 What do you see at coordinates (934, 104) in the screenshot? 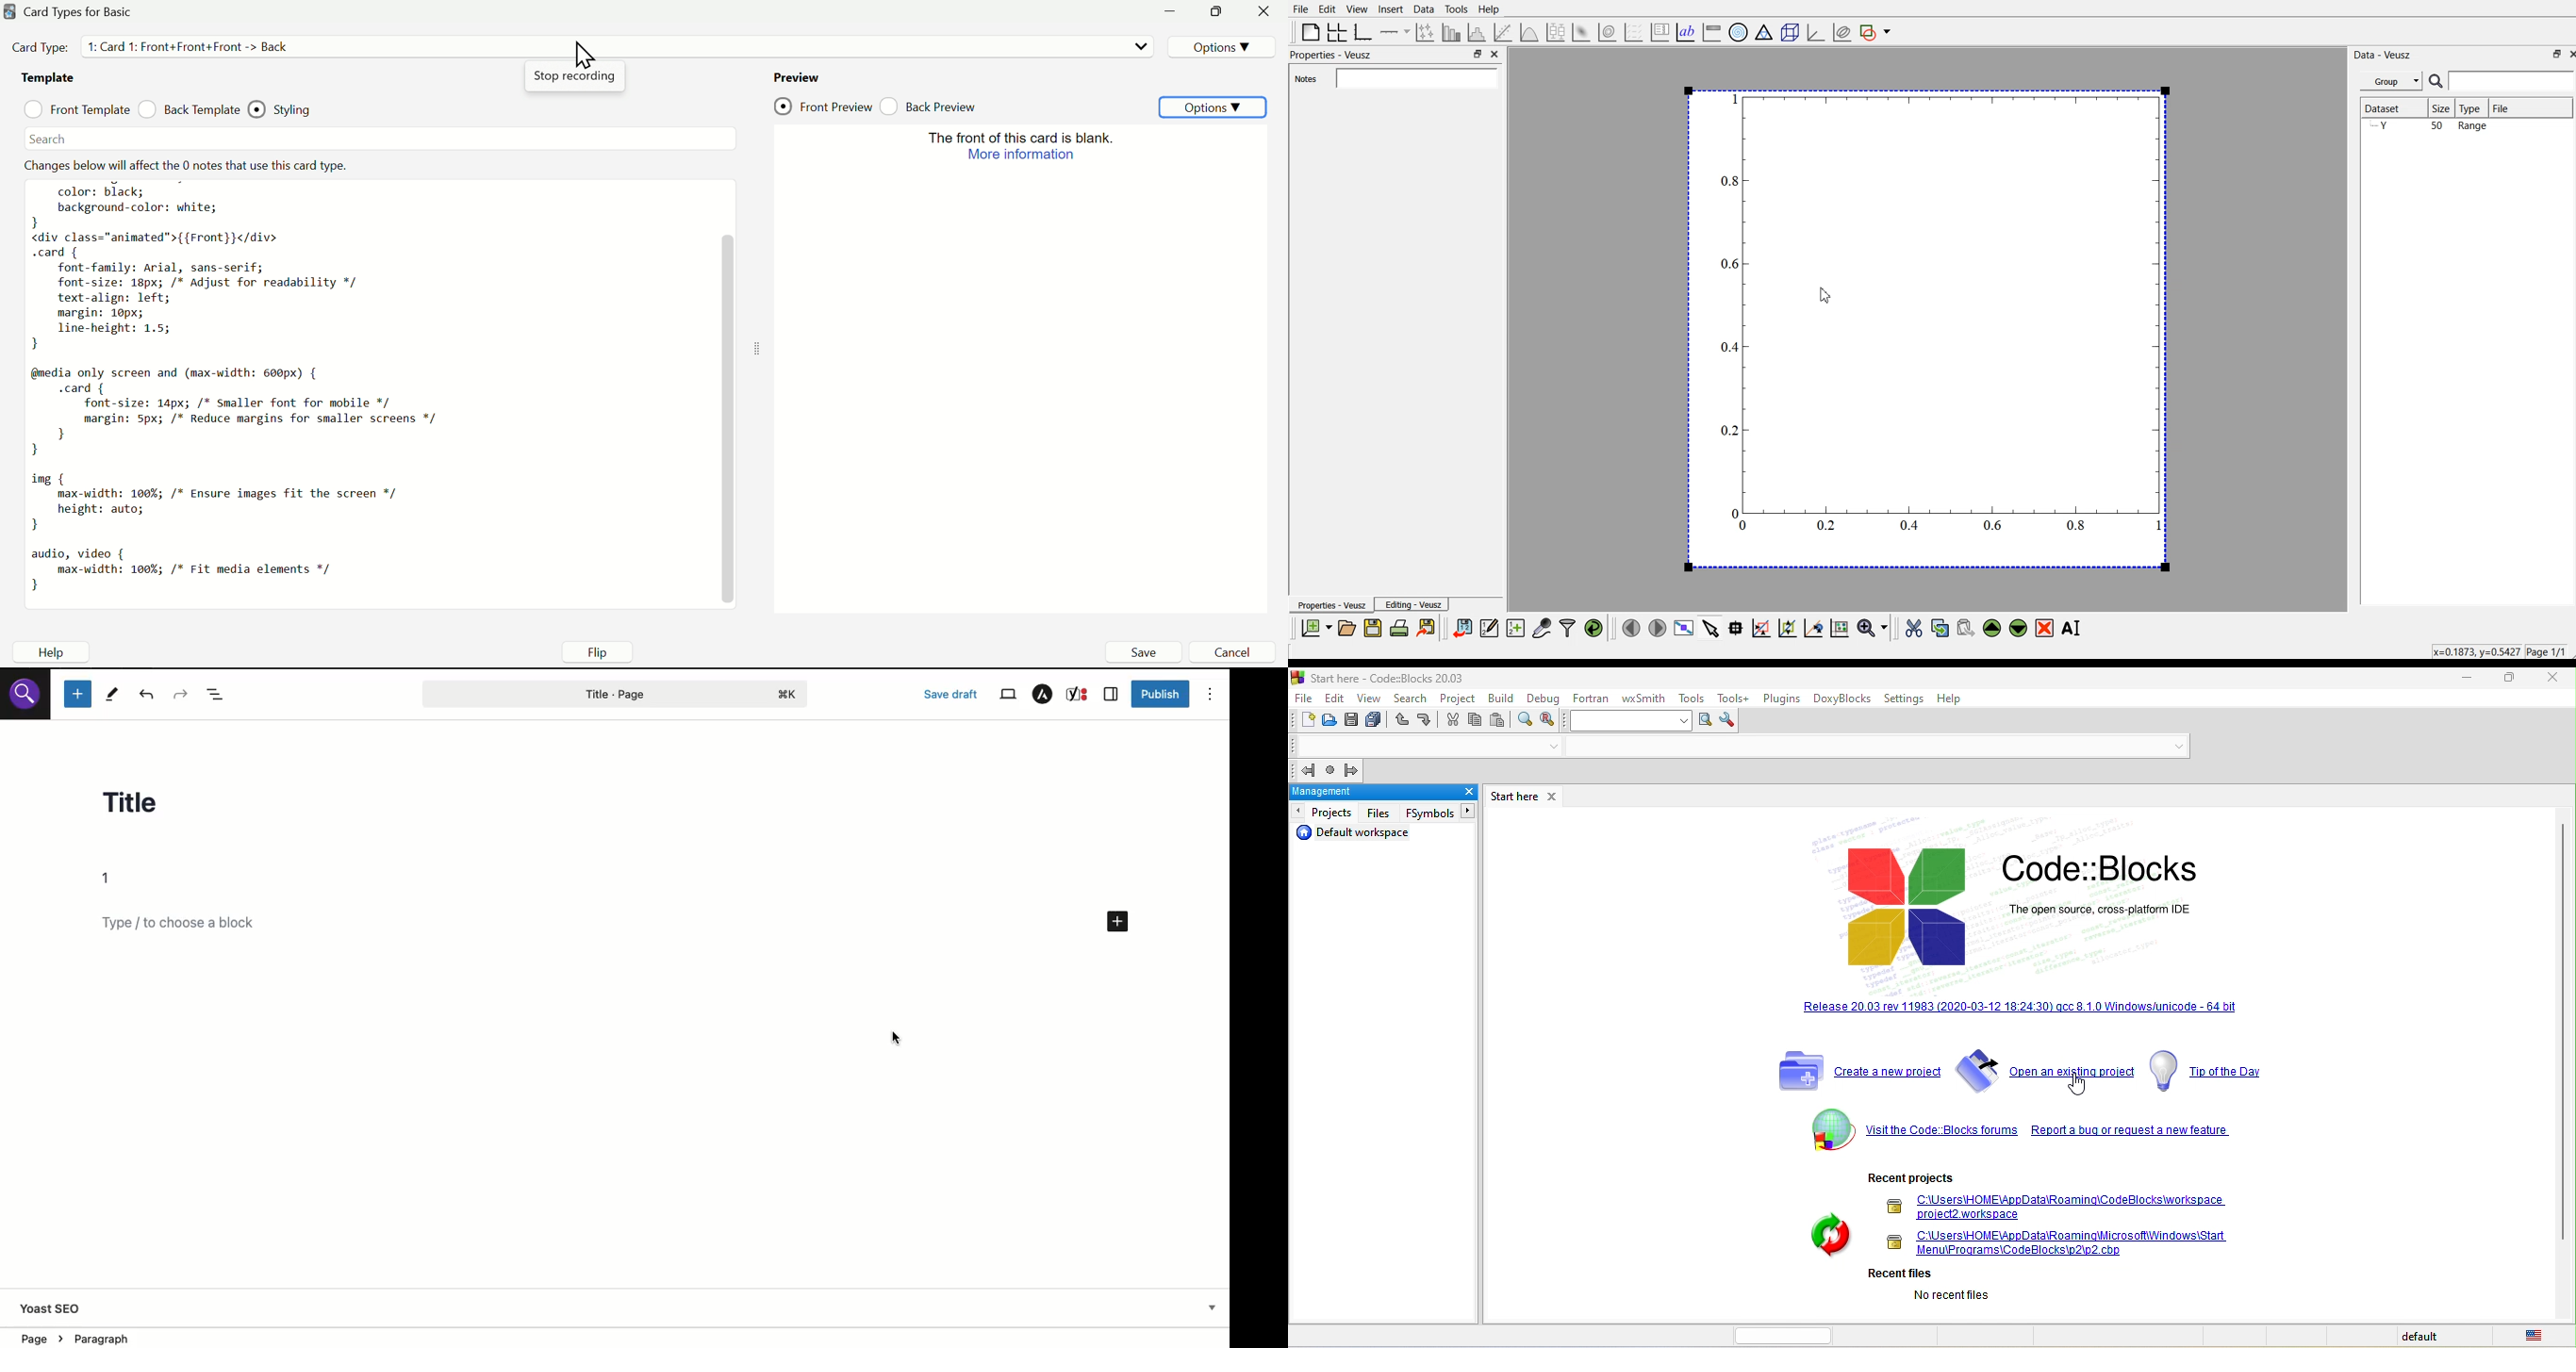
I see `Back Preview` at bounding box center [934, 104].